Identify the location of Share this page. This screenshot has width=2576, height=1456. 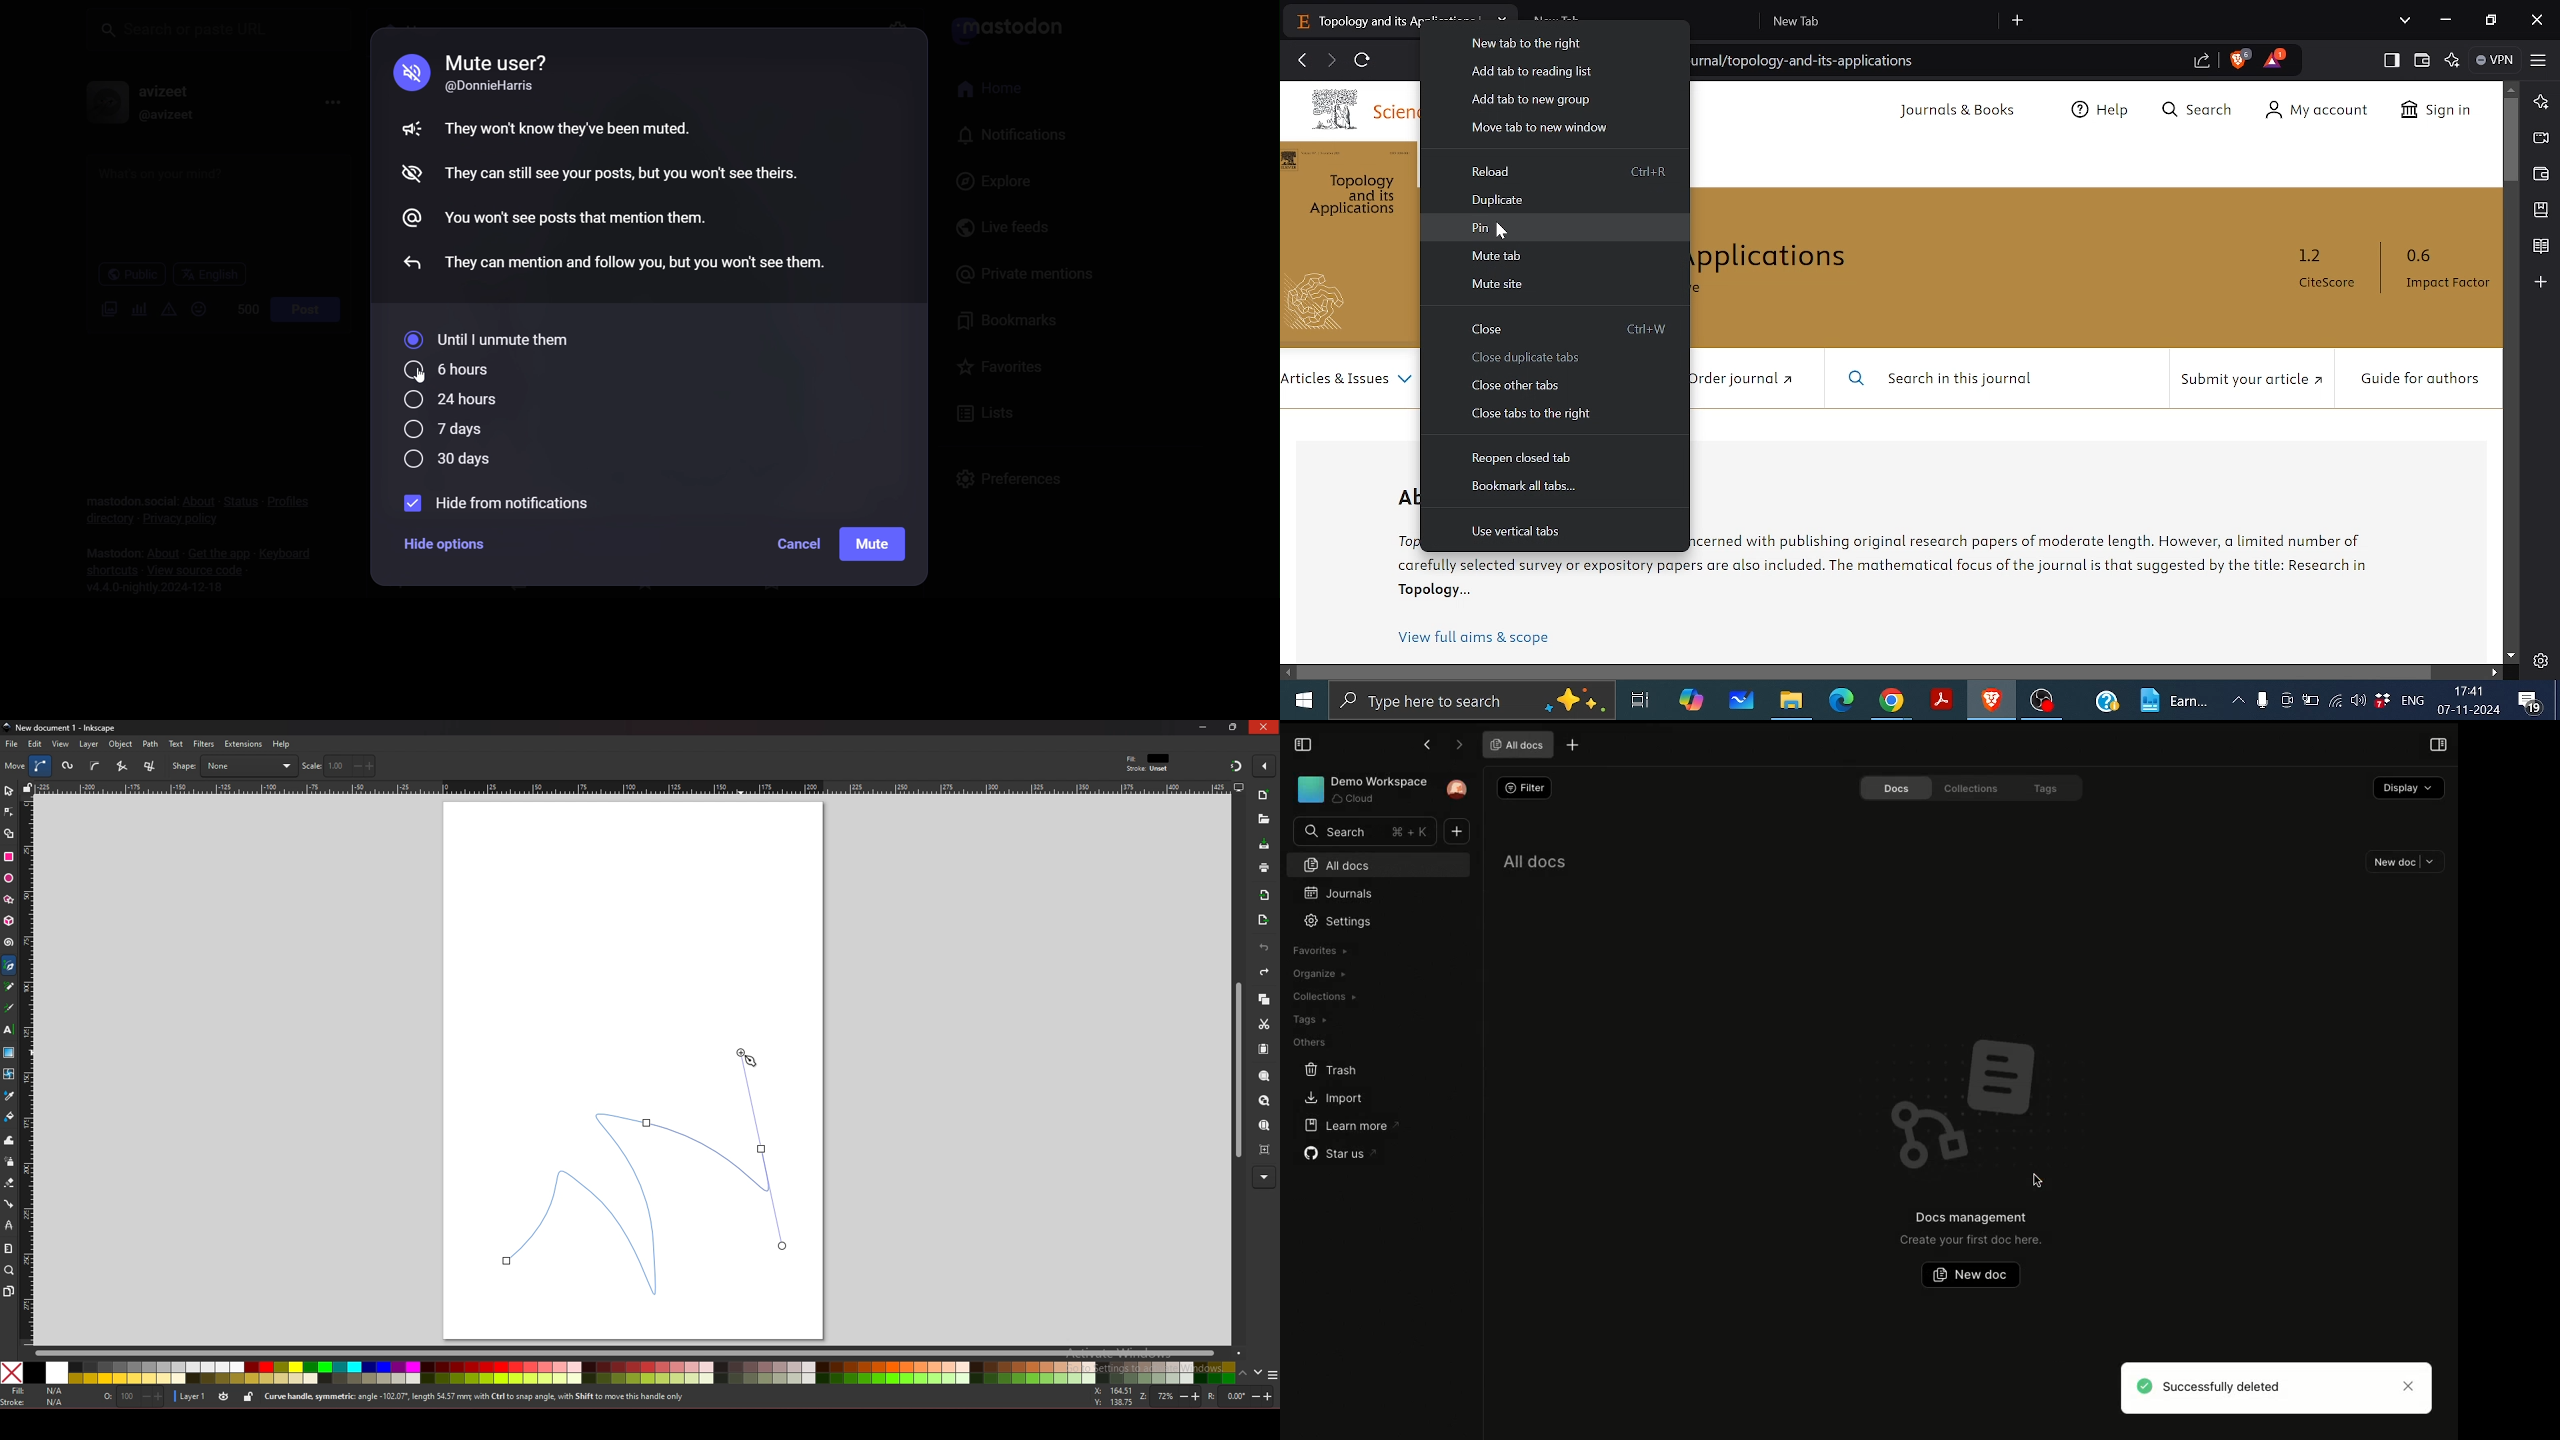
(2199, 63).